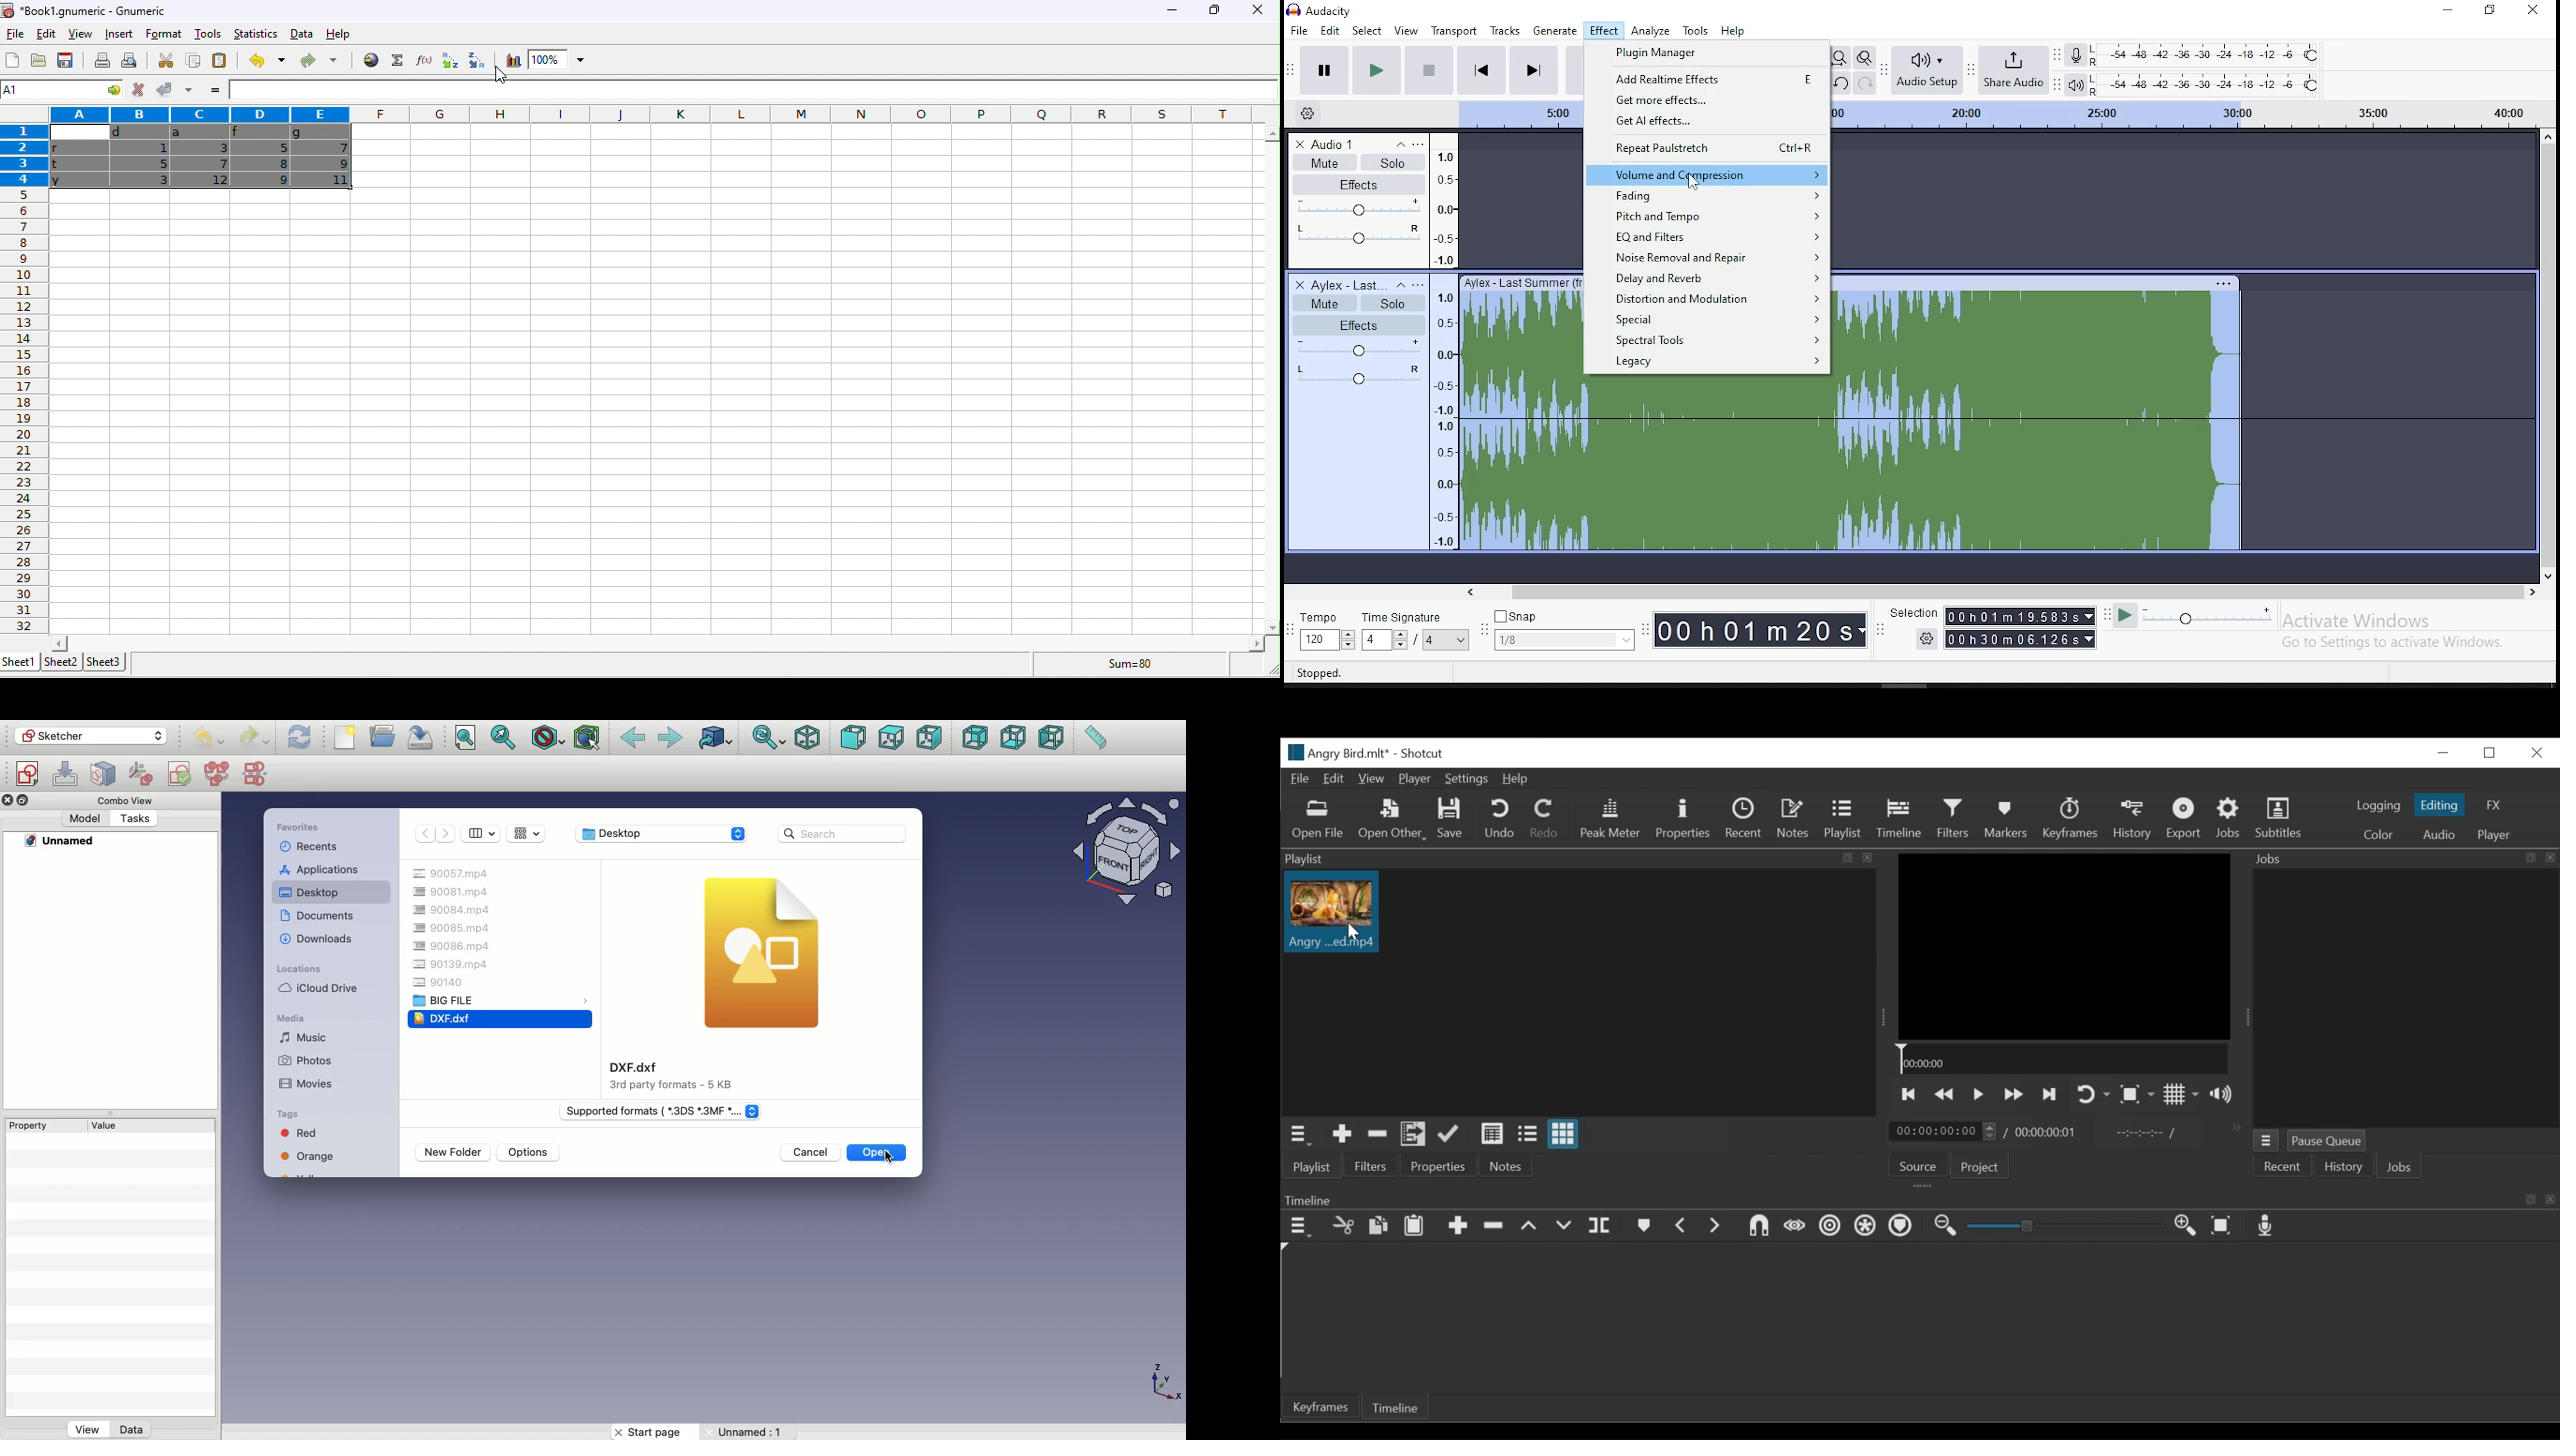 The width and height of the screenshot is (2576, 1456). I want to click on solo, so click(1392, 303).